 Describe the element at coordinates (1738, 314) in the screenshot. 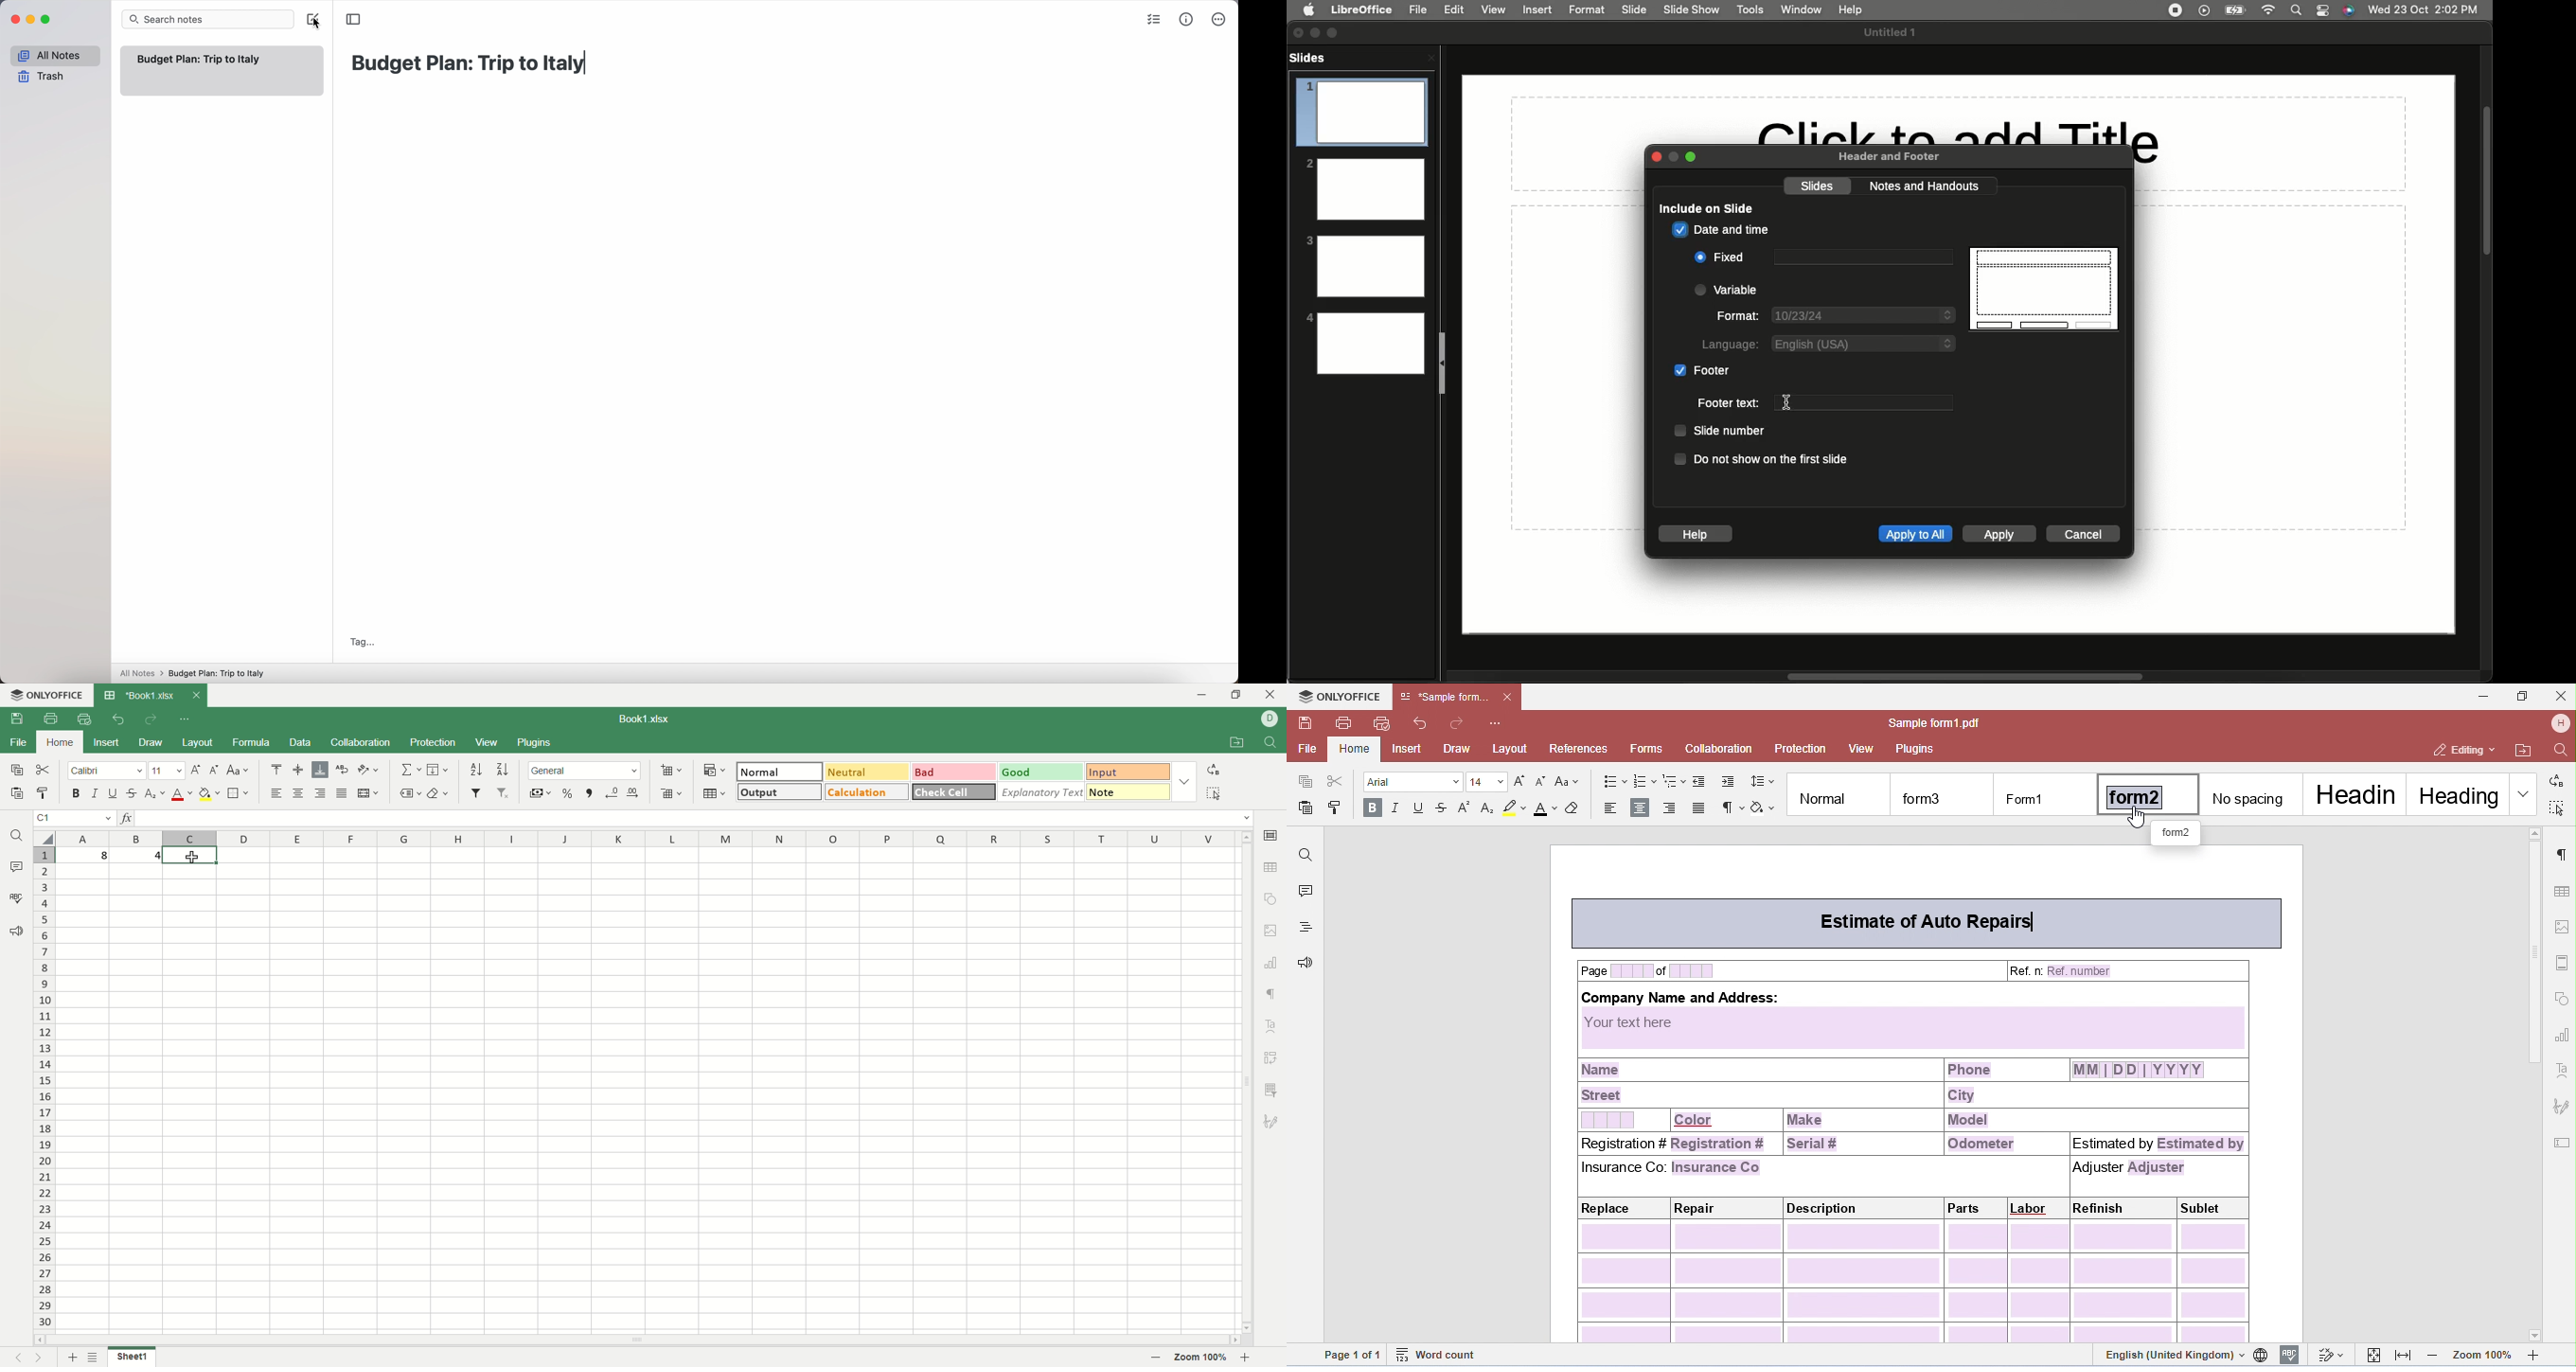

I see `Format` at that location.